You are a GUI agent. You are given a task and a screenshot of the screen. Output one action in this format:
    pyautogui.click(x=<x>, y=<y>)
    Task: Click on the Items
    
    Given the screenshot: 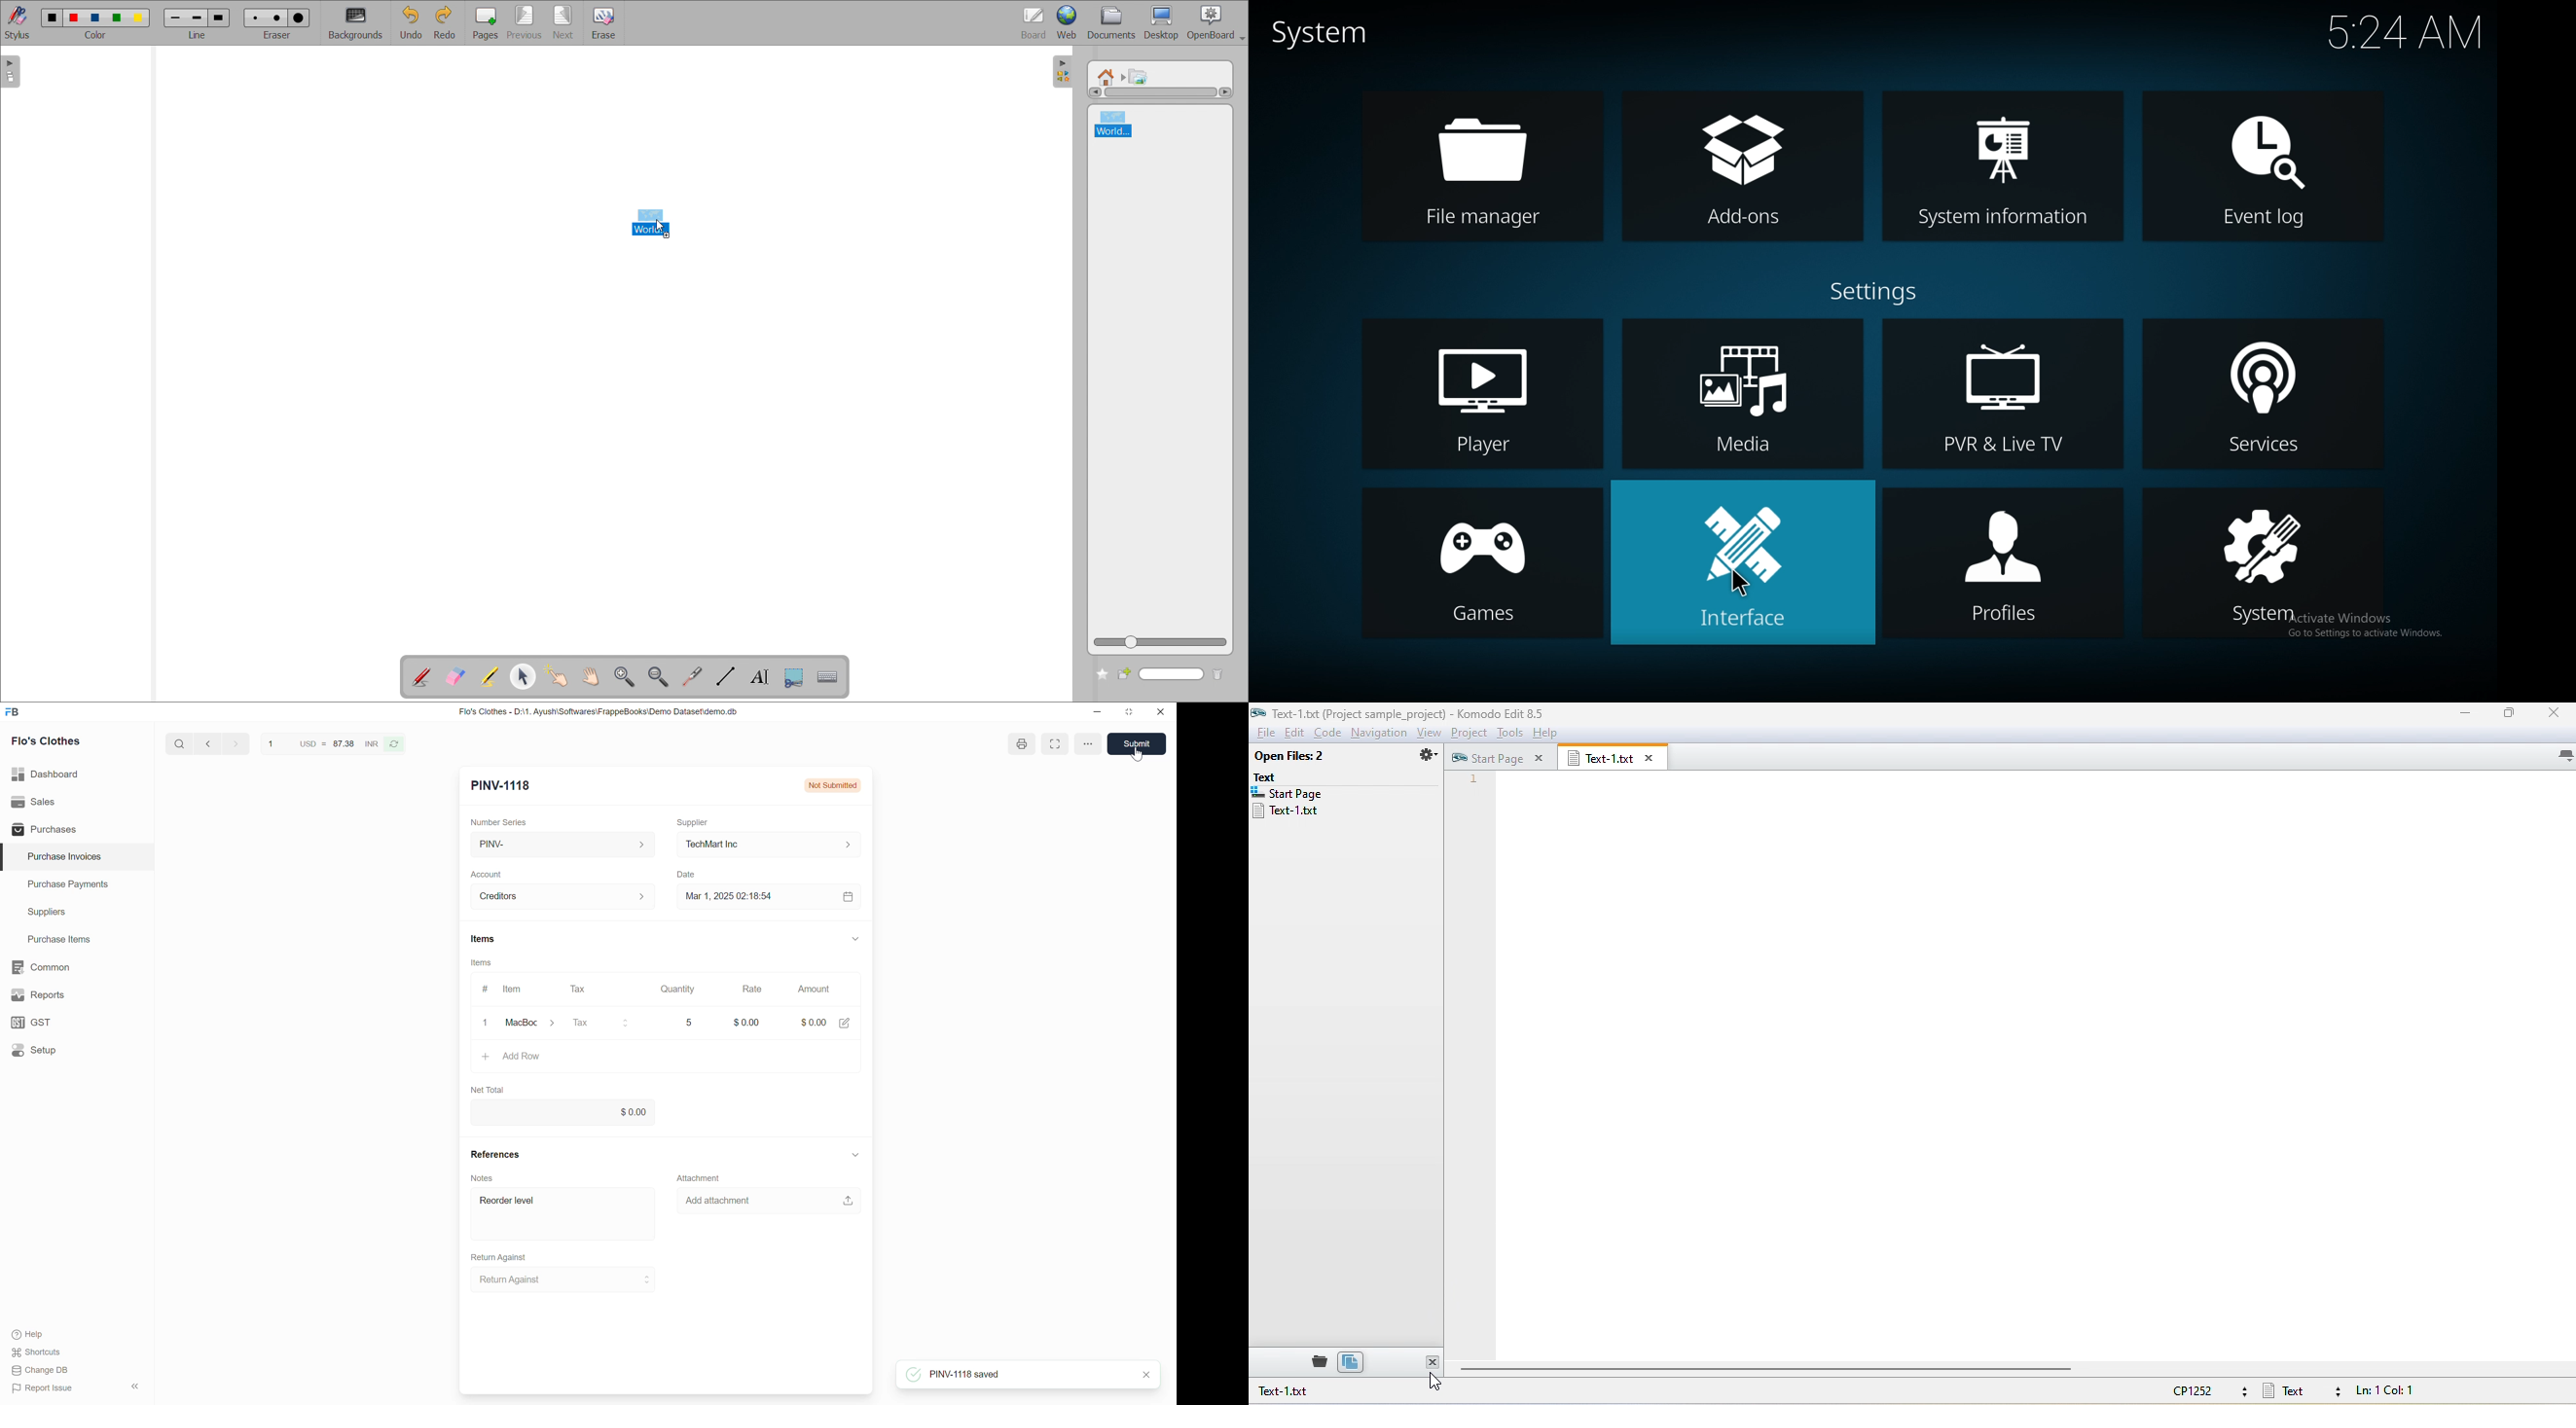 What is the action you would take?
    pyautogui.click(x=481, y=962)
    